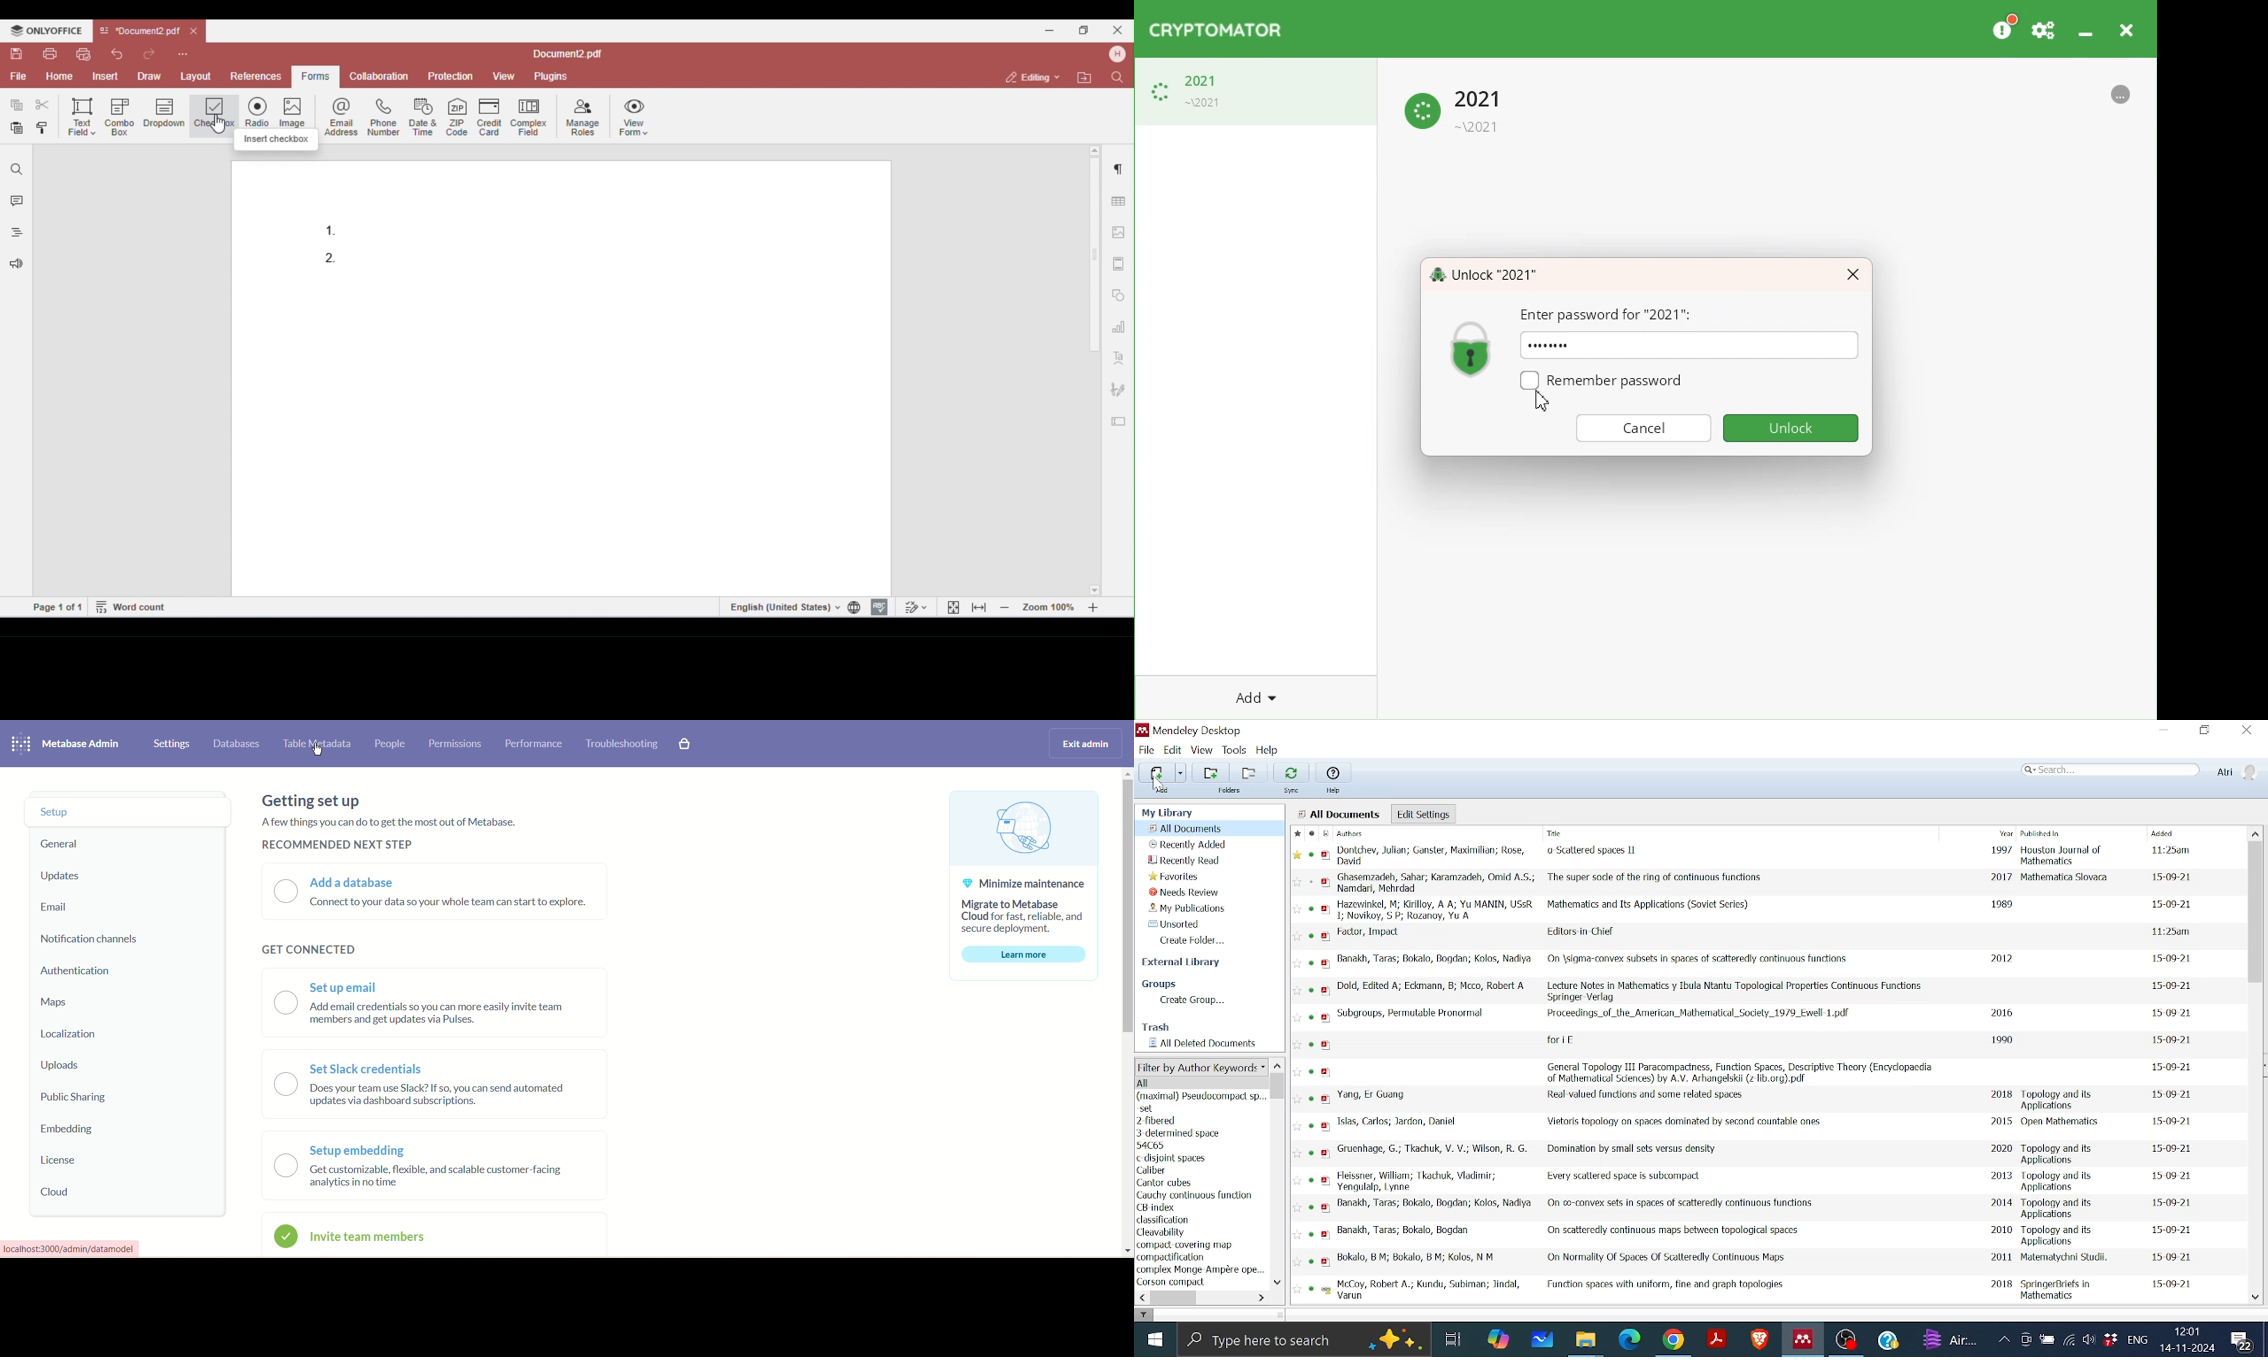 This screenshot has height=1372, width=2268. I want to click on 2016, so click(2004, 1013).